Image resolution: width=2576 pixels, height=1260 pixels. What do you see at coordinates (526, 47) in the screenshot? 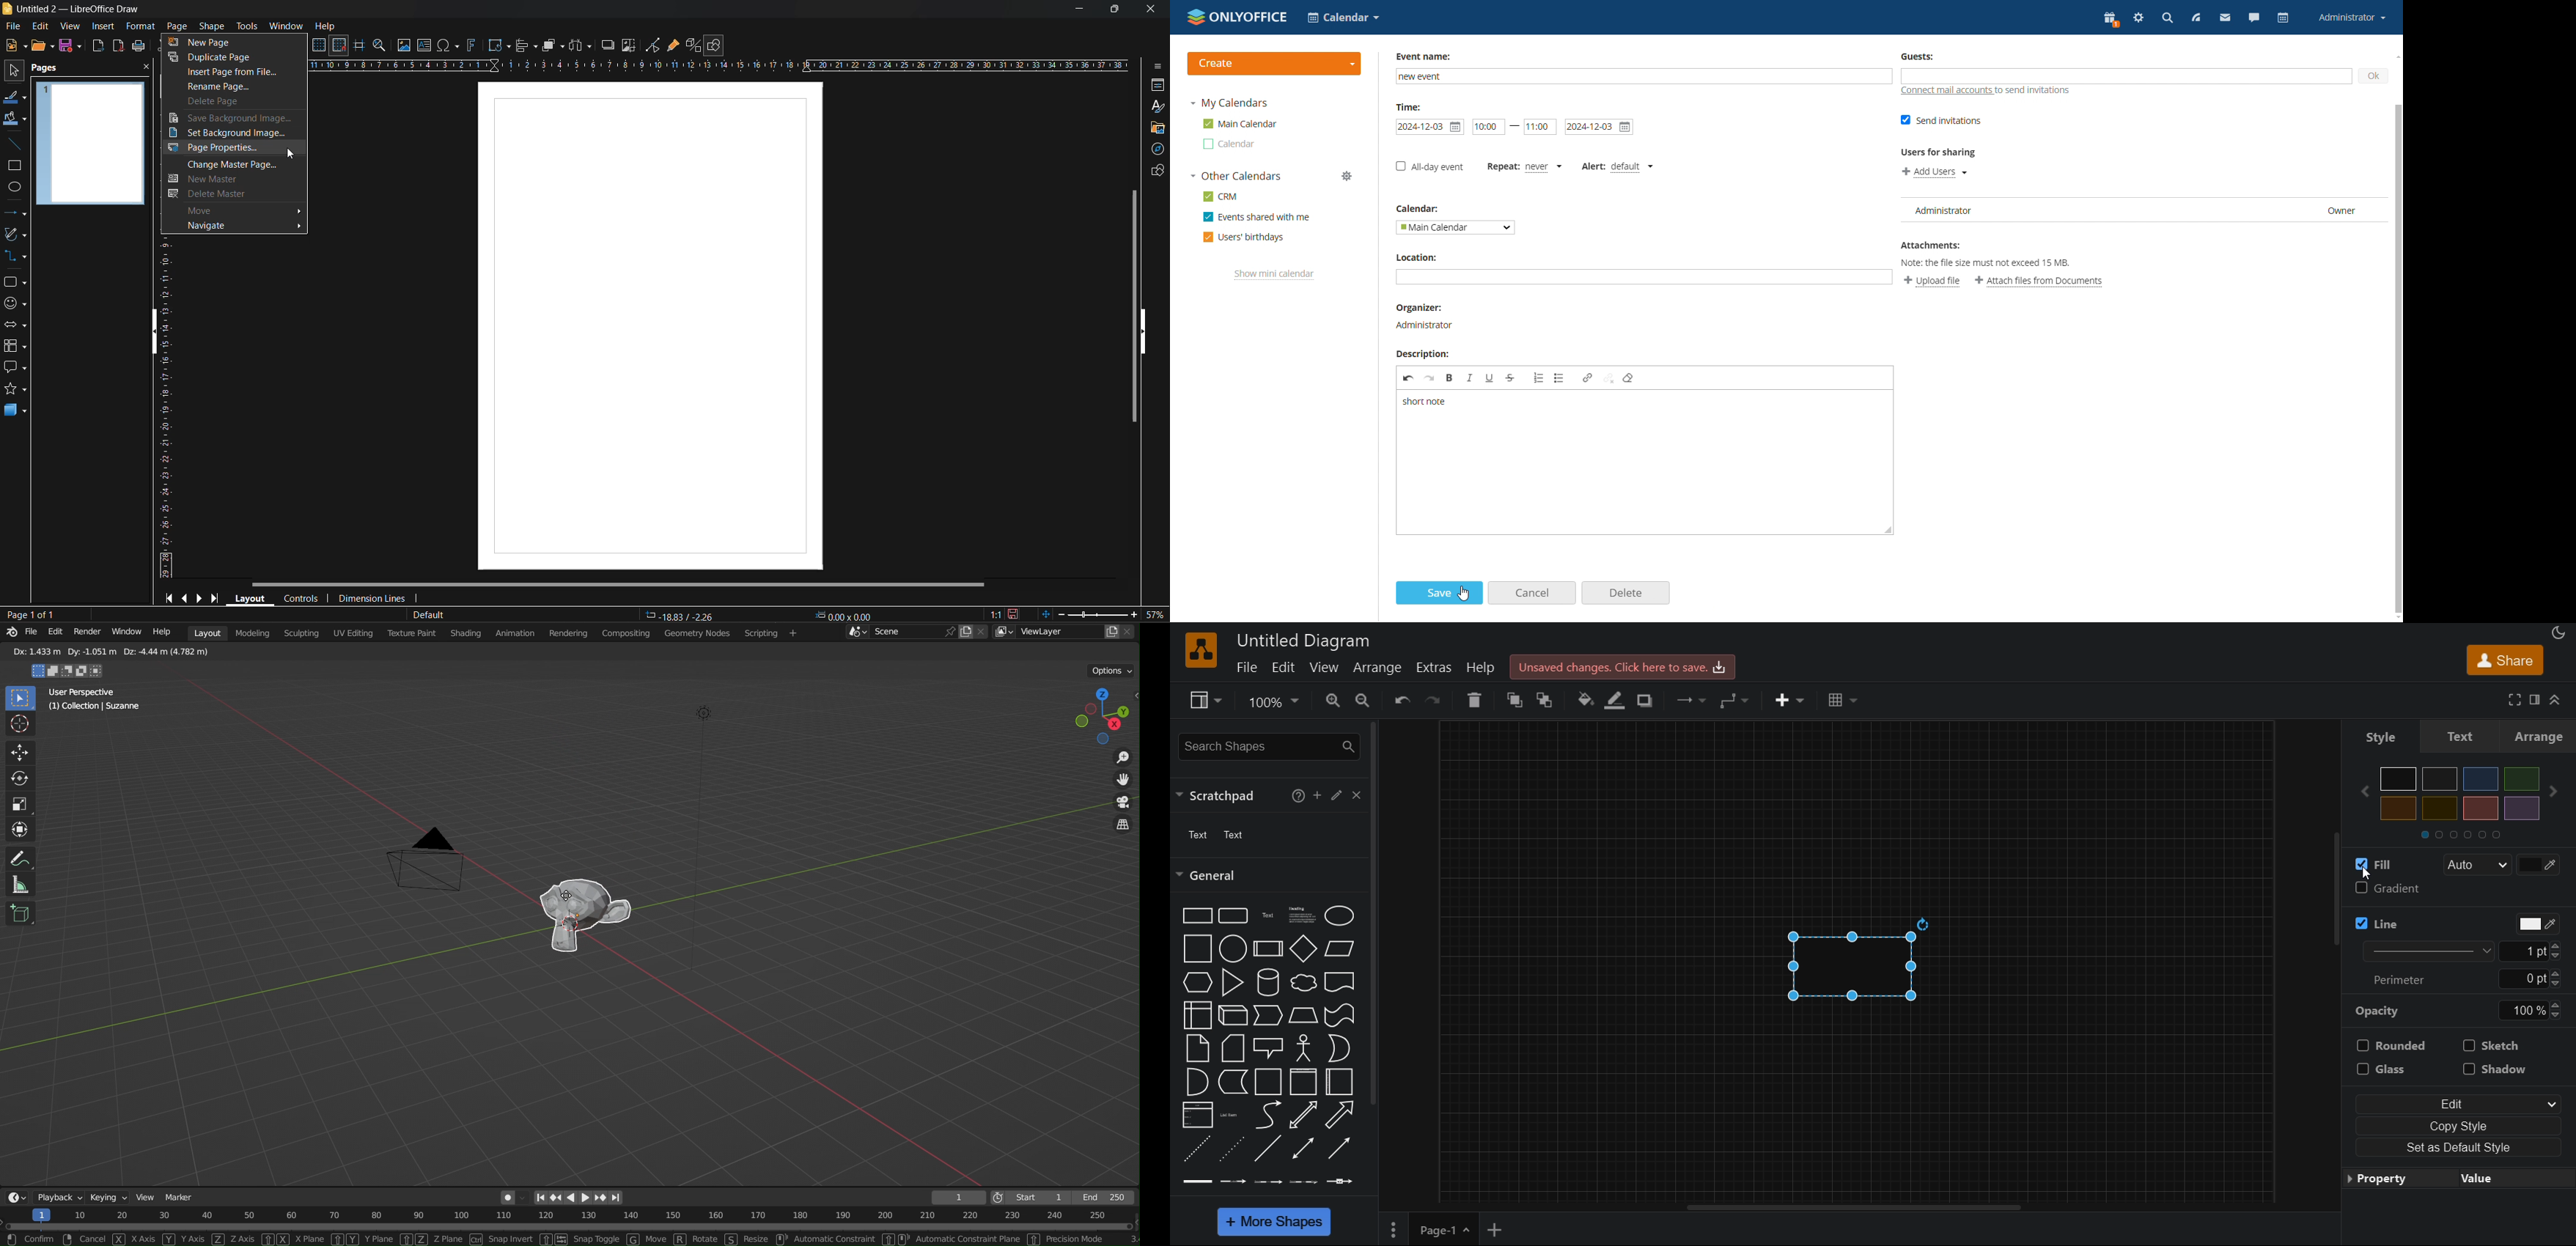
I see `align objects` at bounding box center [526, 47].